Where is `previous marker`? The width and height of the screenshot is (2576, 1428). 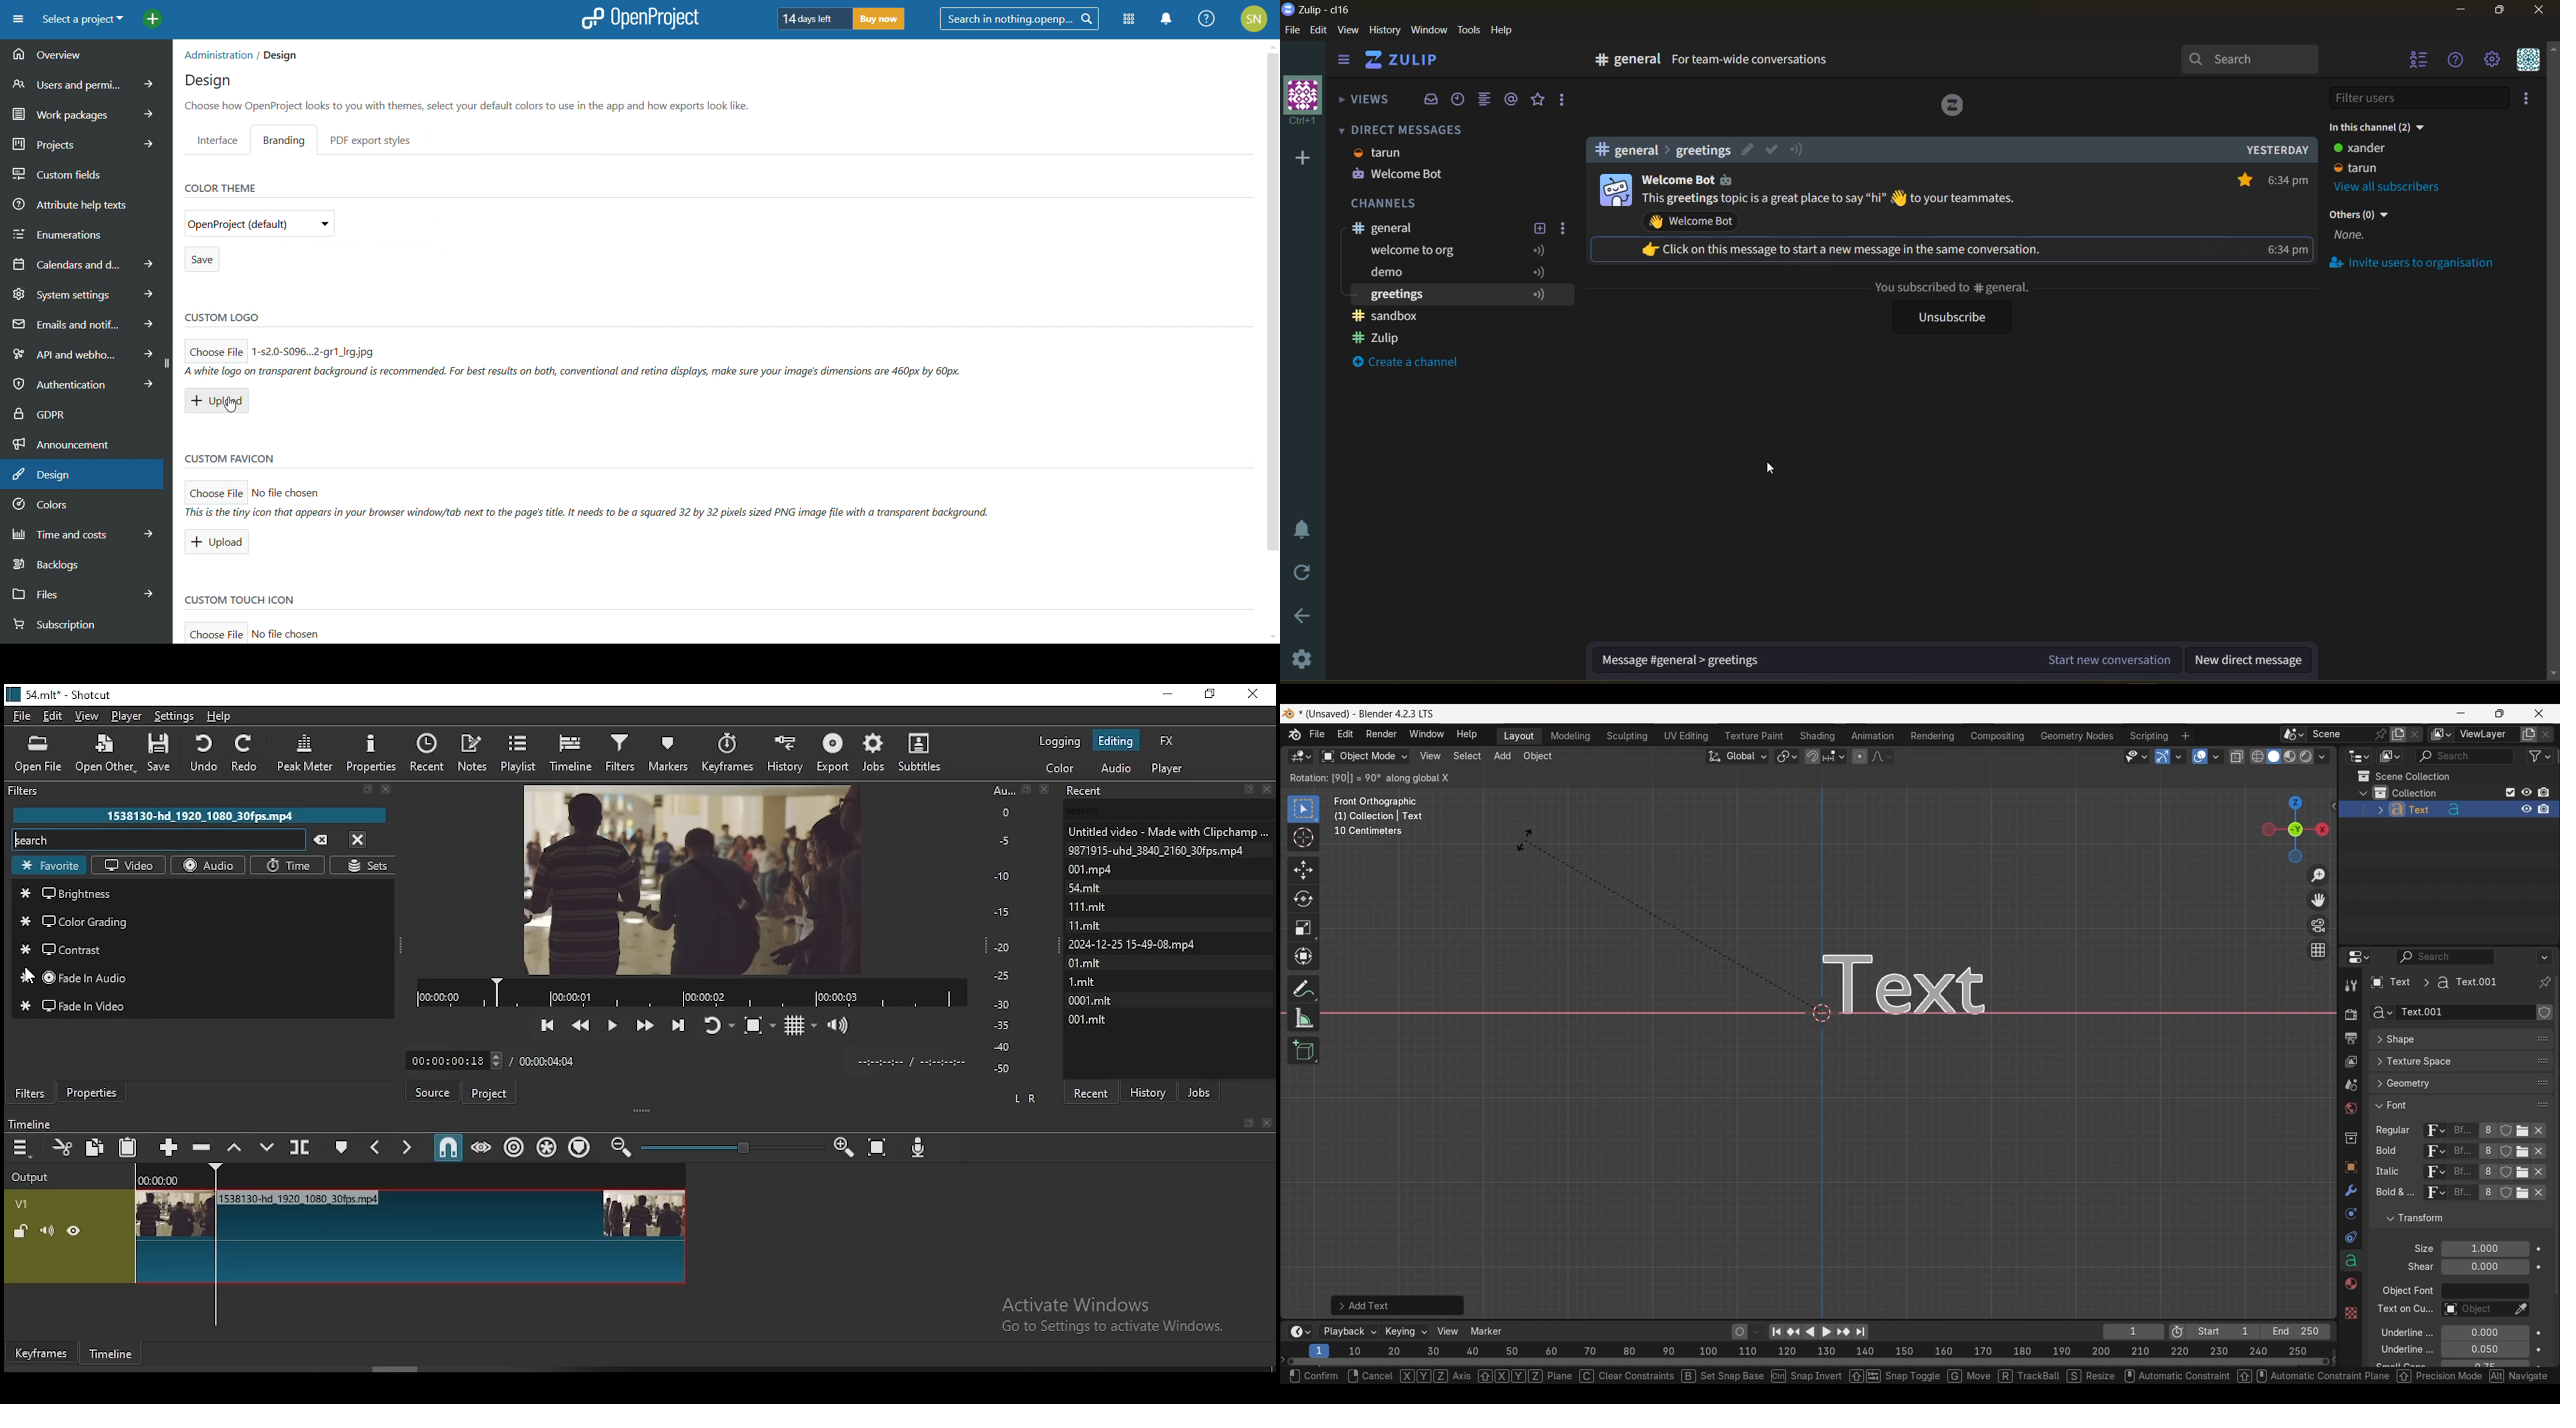 previous marker is located at coordinates (375, 1147).